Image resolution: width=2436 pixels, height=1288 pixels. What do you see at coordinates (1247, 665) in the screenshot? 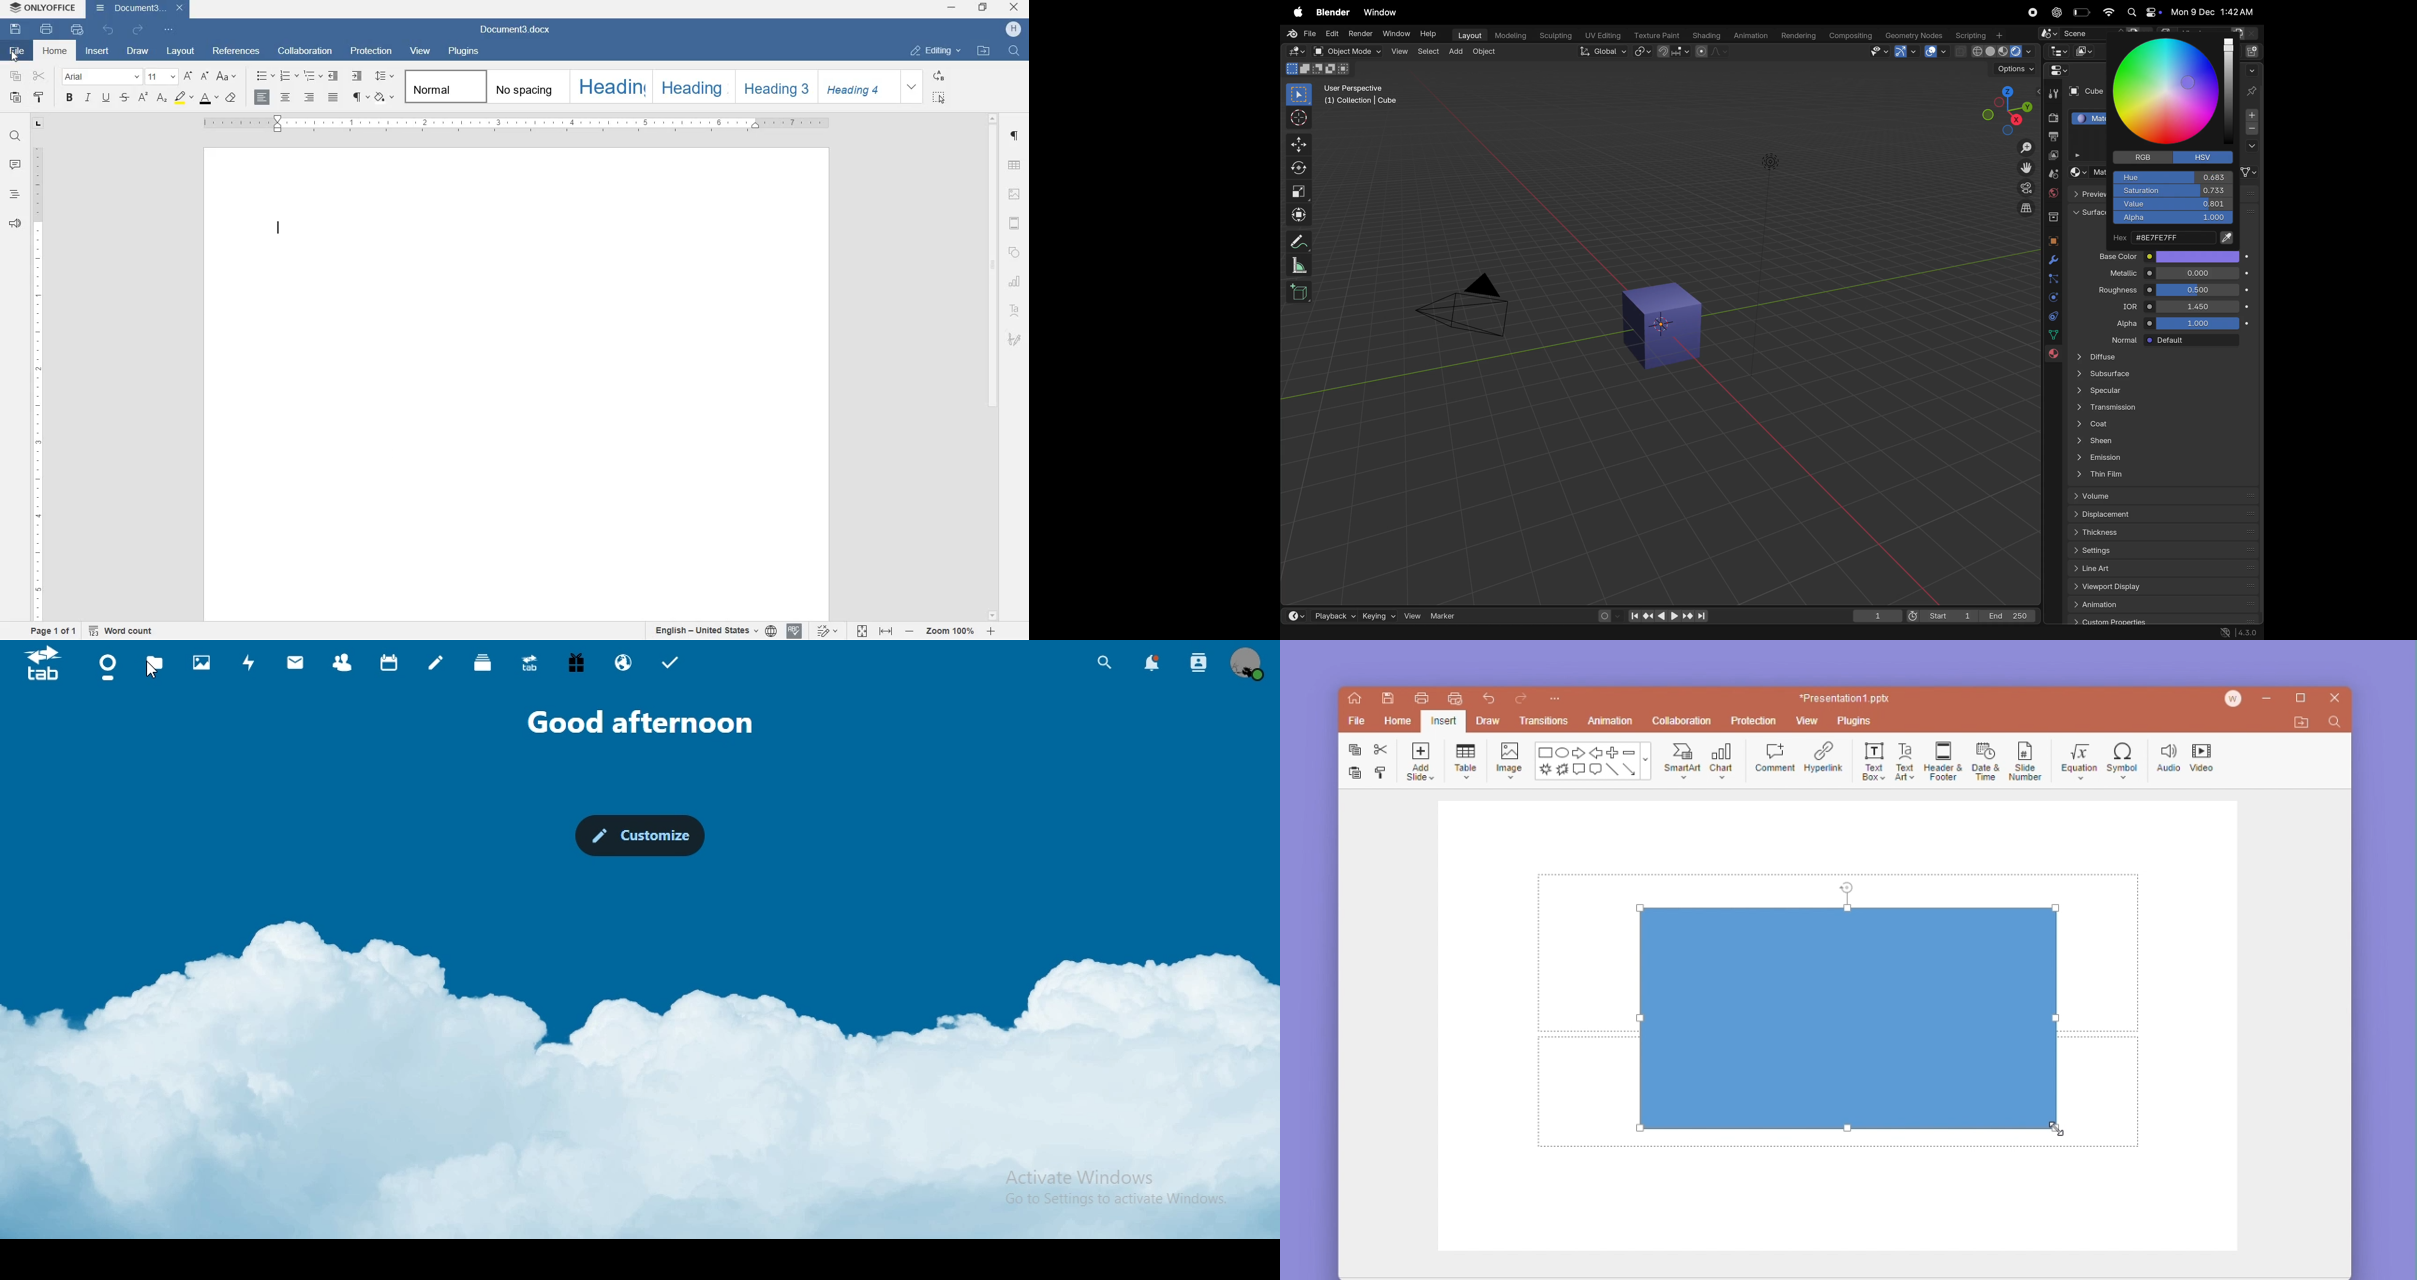
I see `manage profile` at bounding box center [1247, 665].